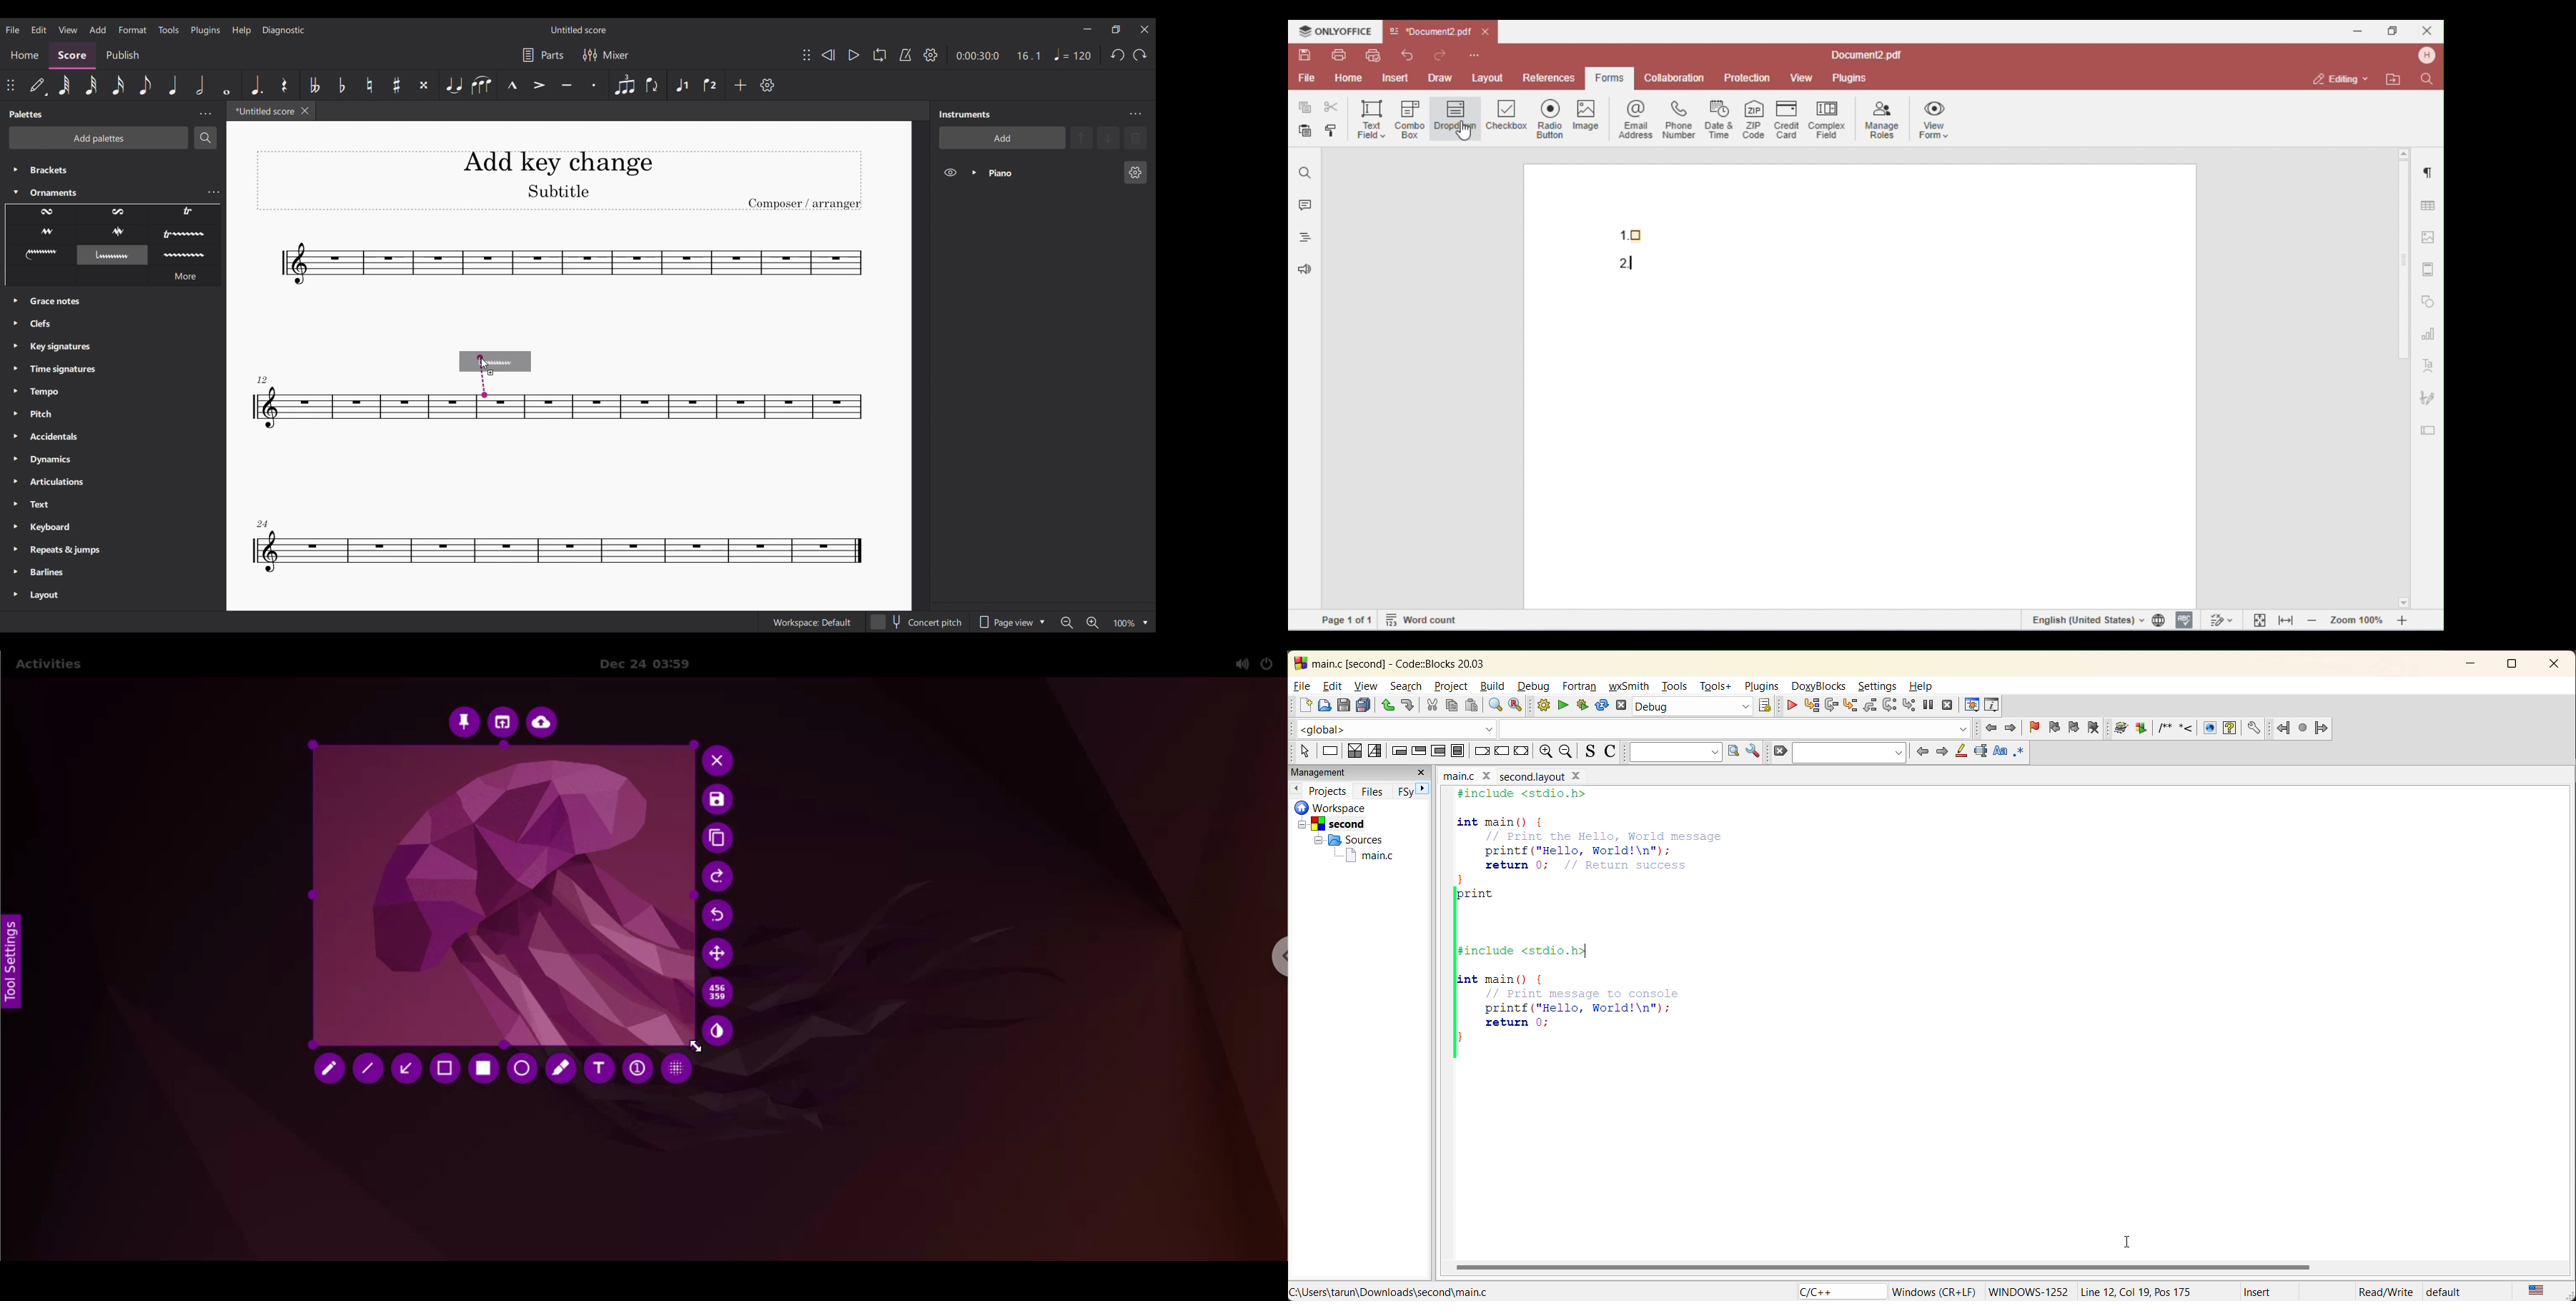  Describe the element at coordinates (1816, 686) in the screenshot. I see `doxyblocks` at that location.